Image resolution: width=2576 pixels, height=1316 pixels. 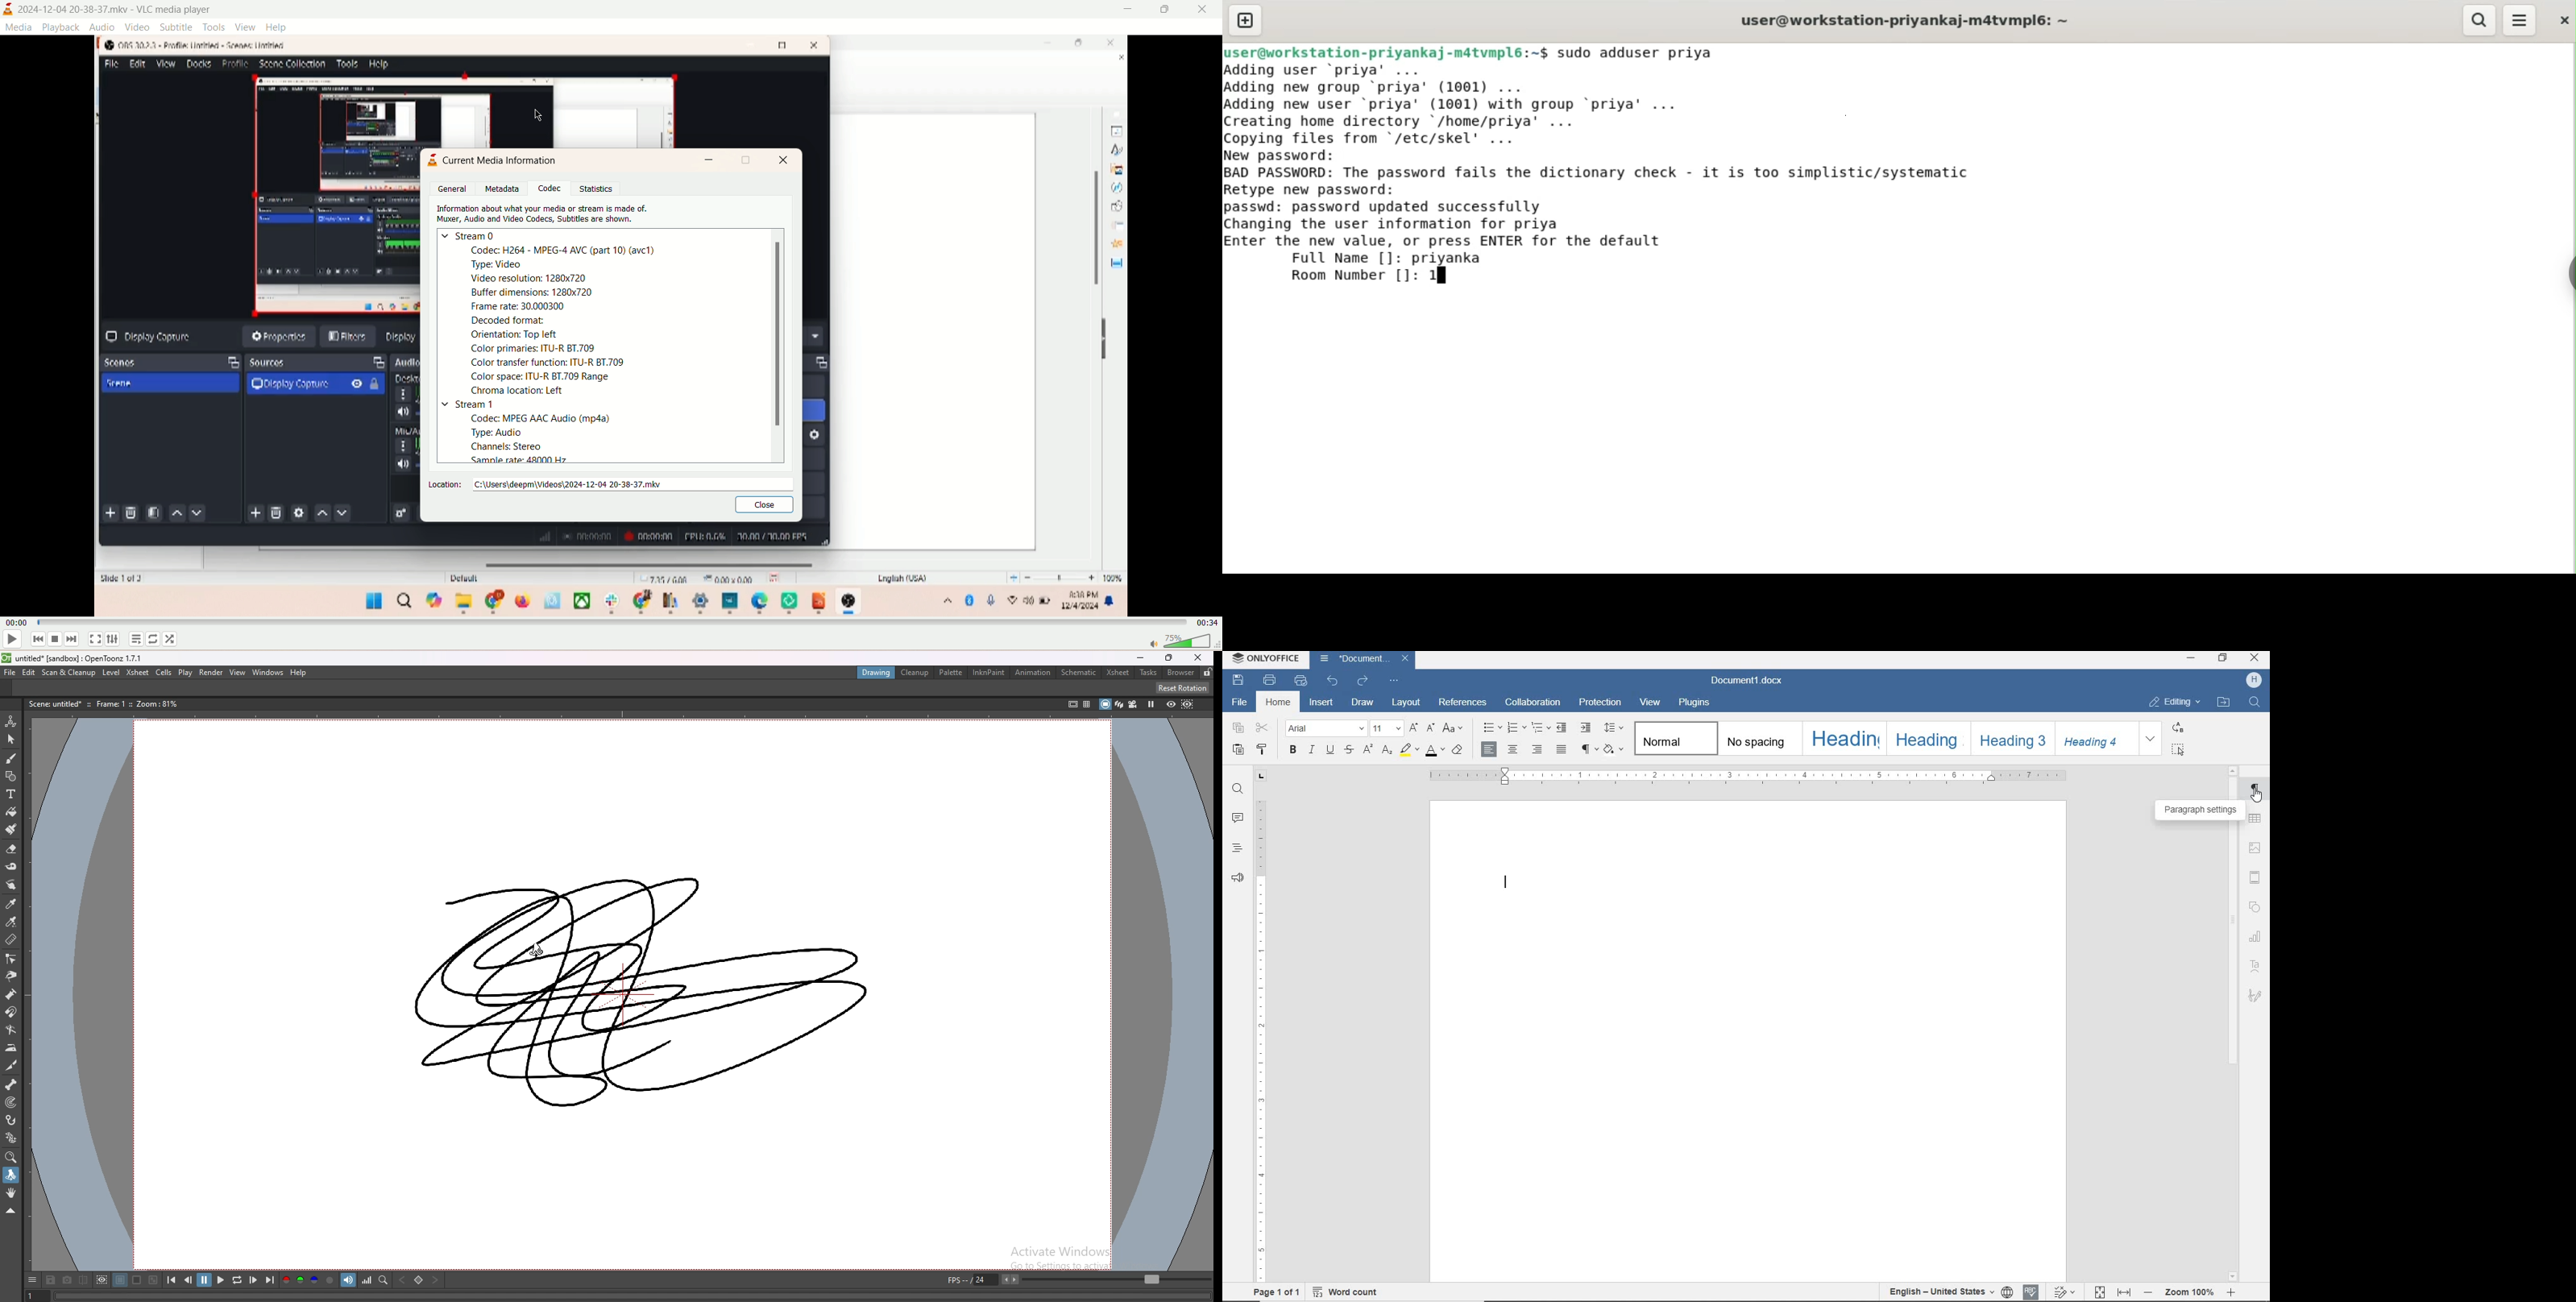 I want to click on extended settings, so click(x=115, y=638).